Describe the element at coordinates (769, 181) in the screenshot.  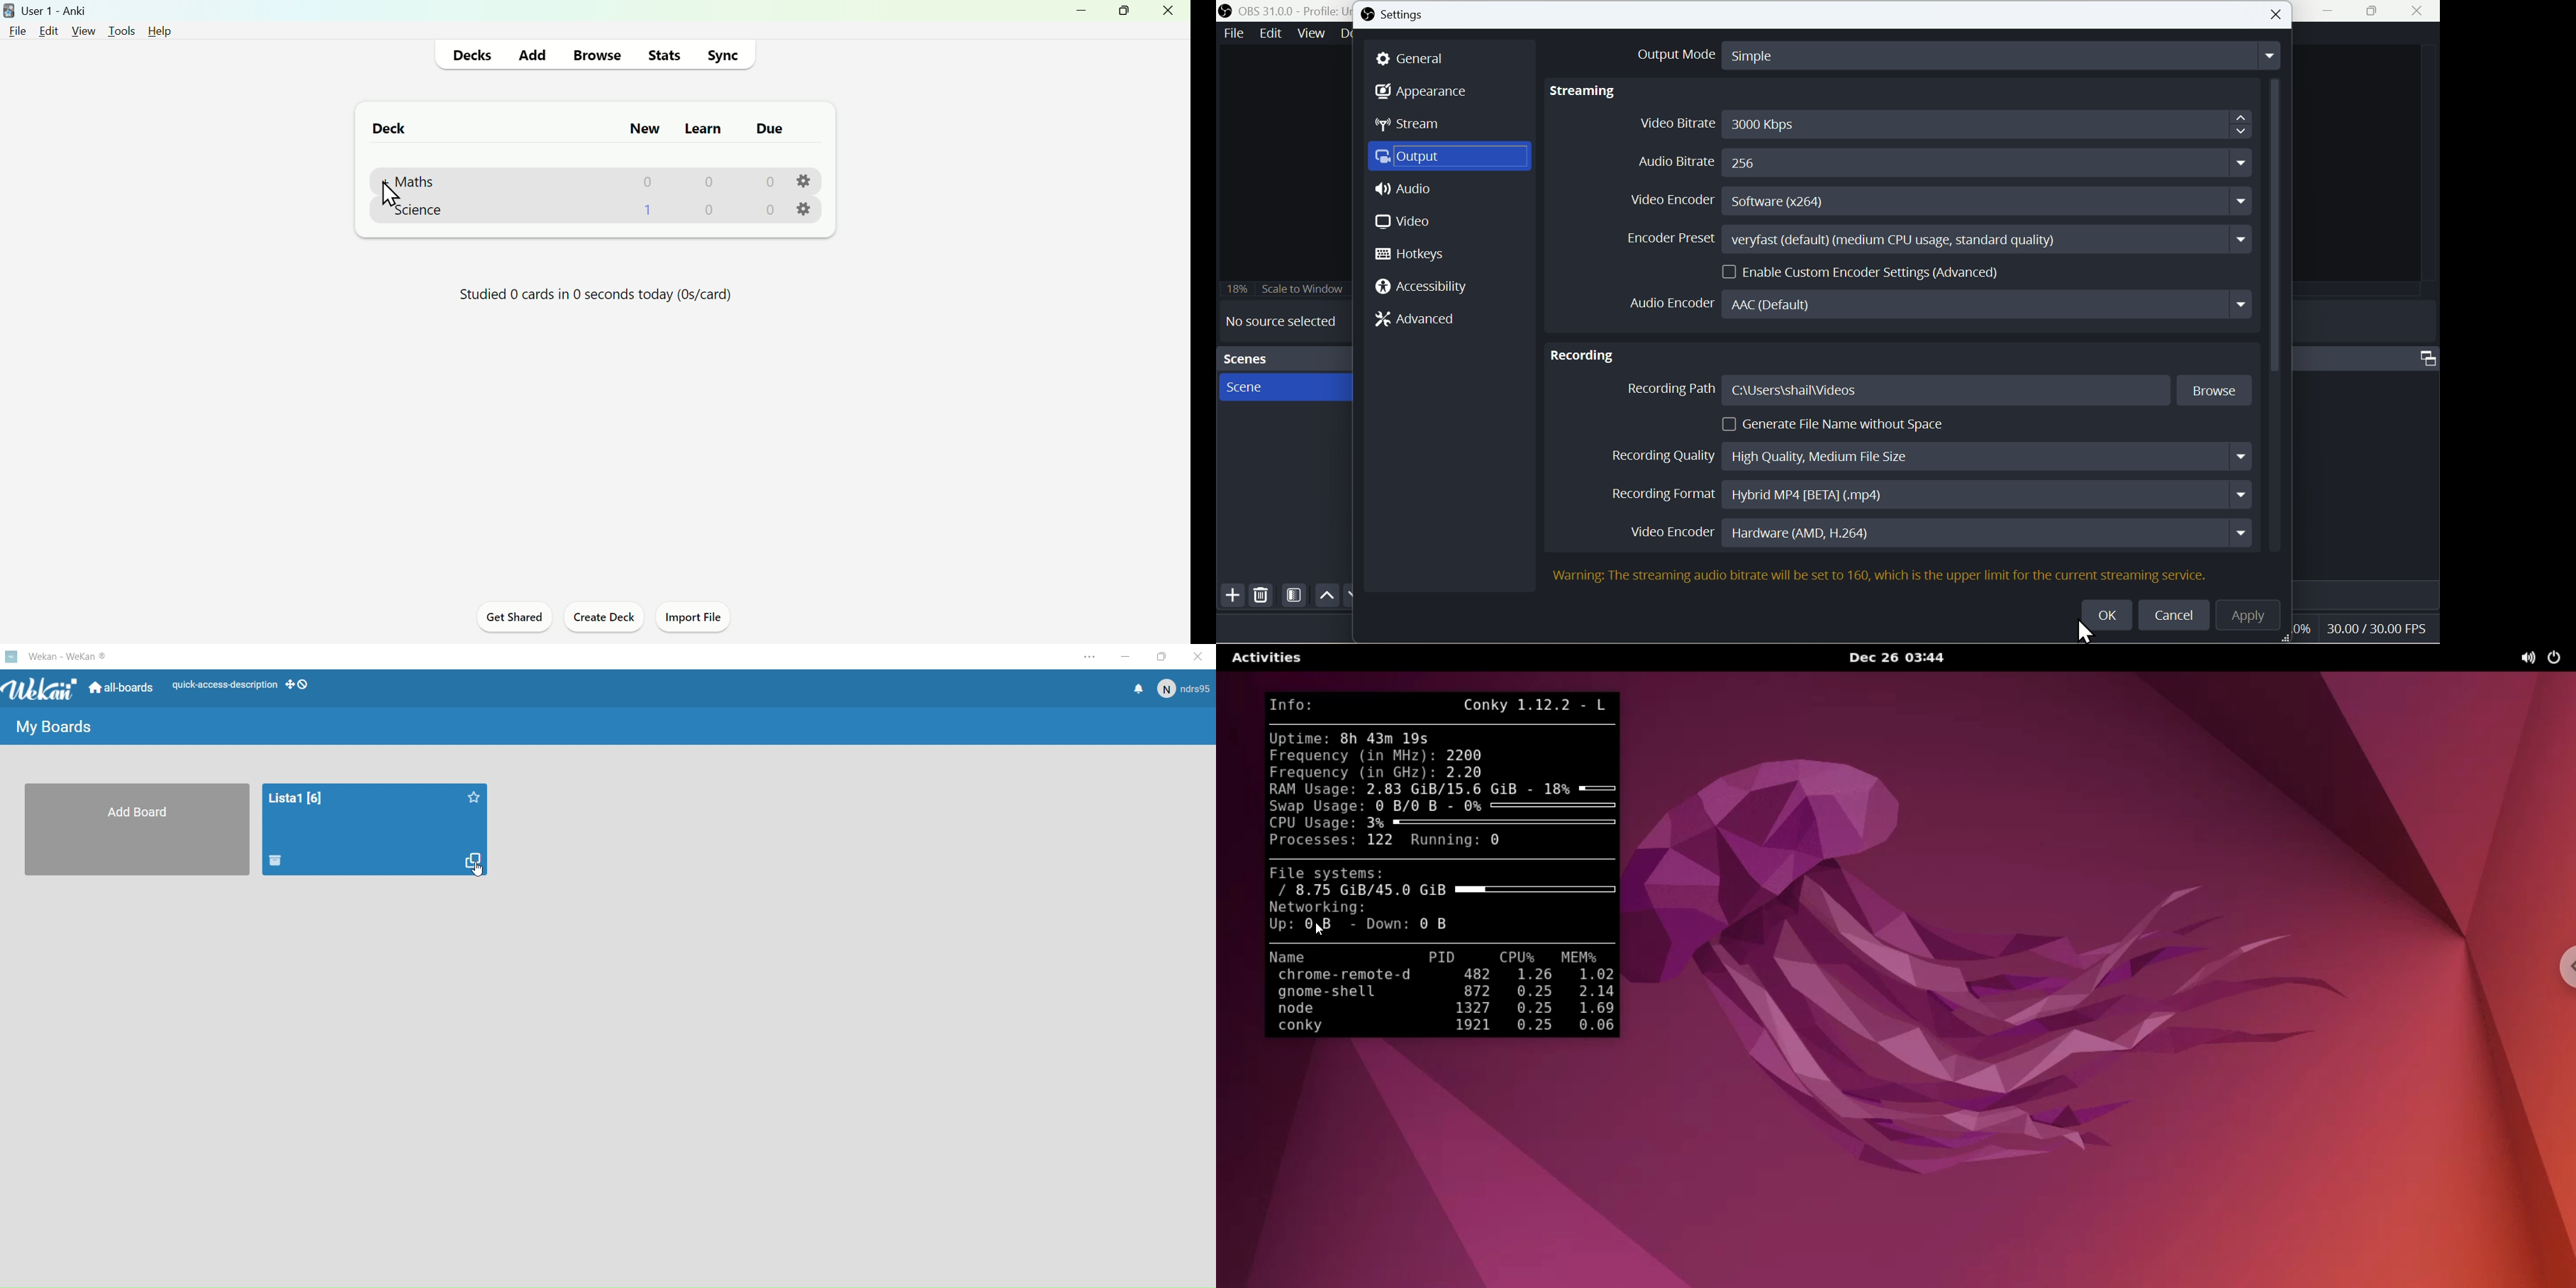
I see `0` at that location.